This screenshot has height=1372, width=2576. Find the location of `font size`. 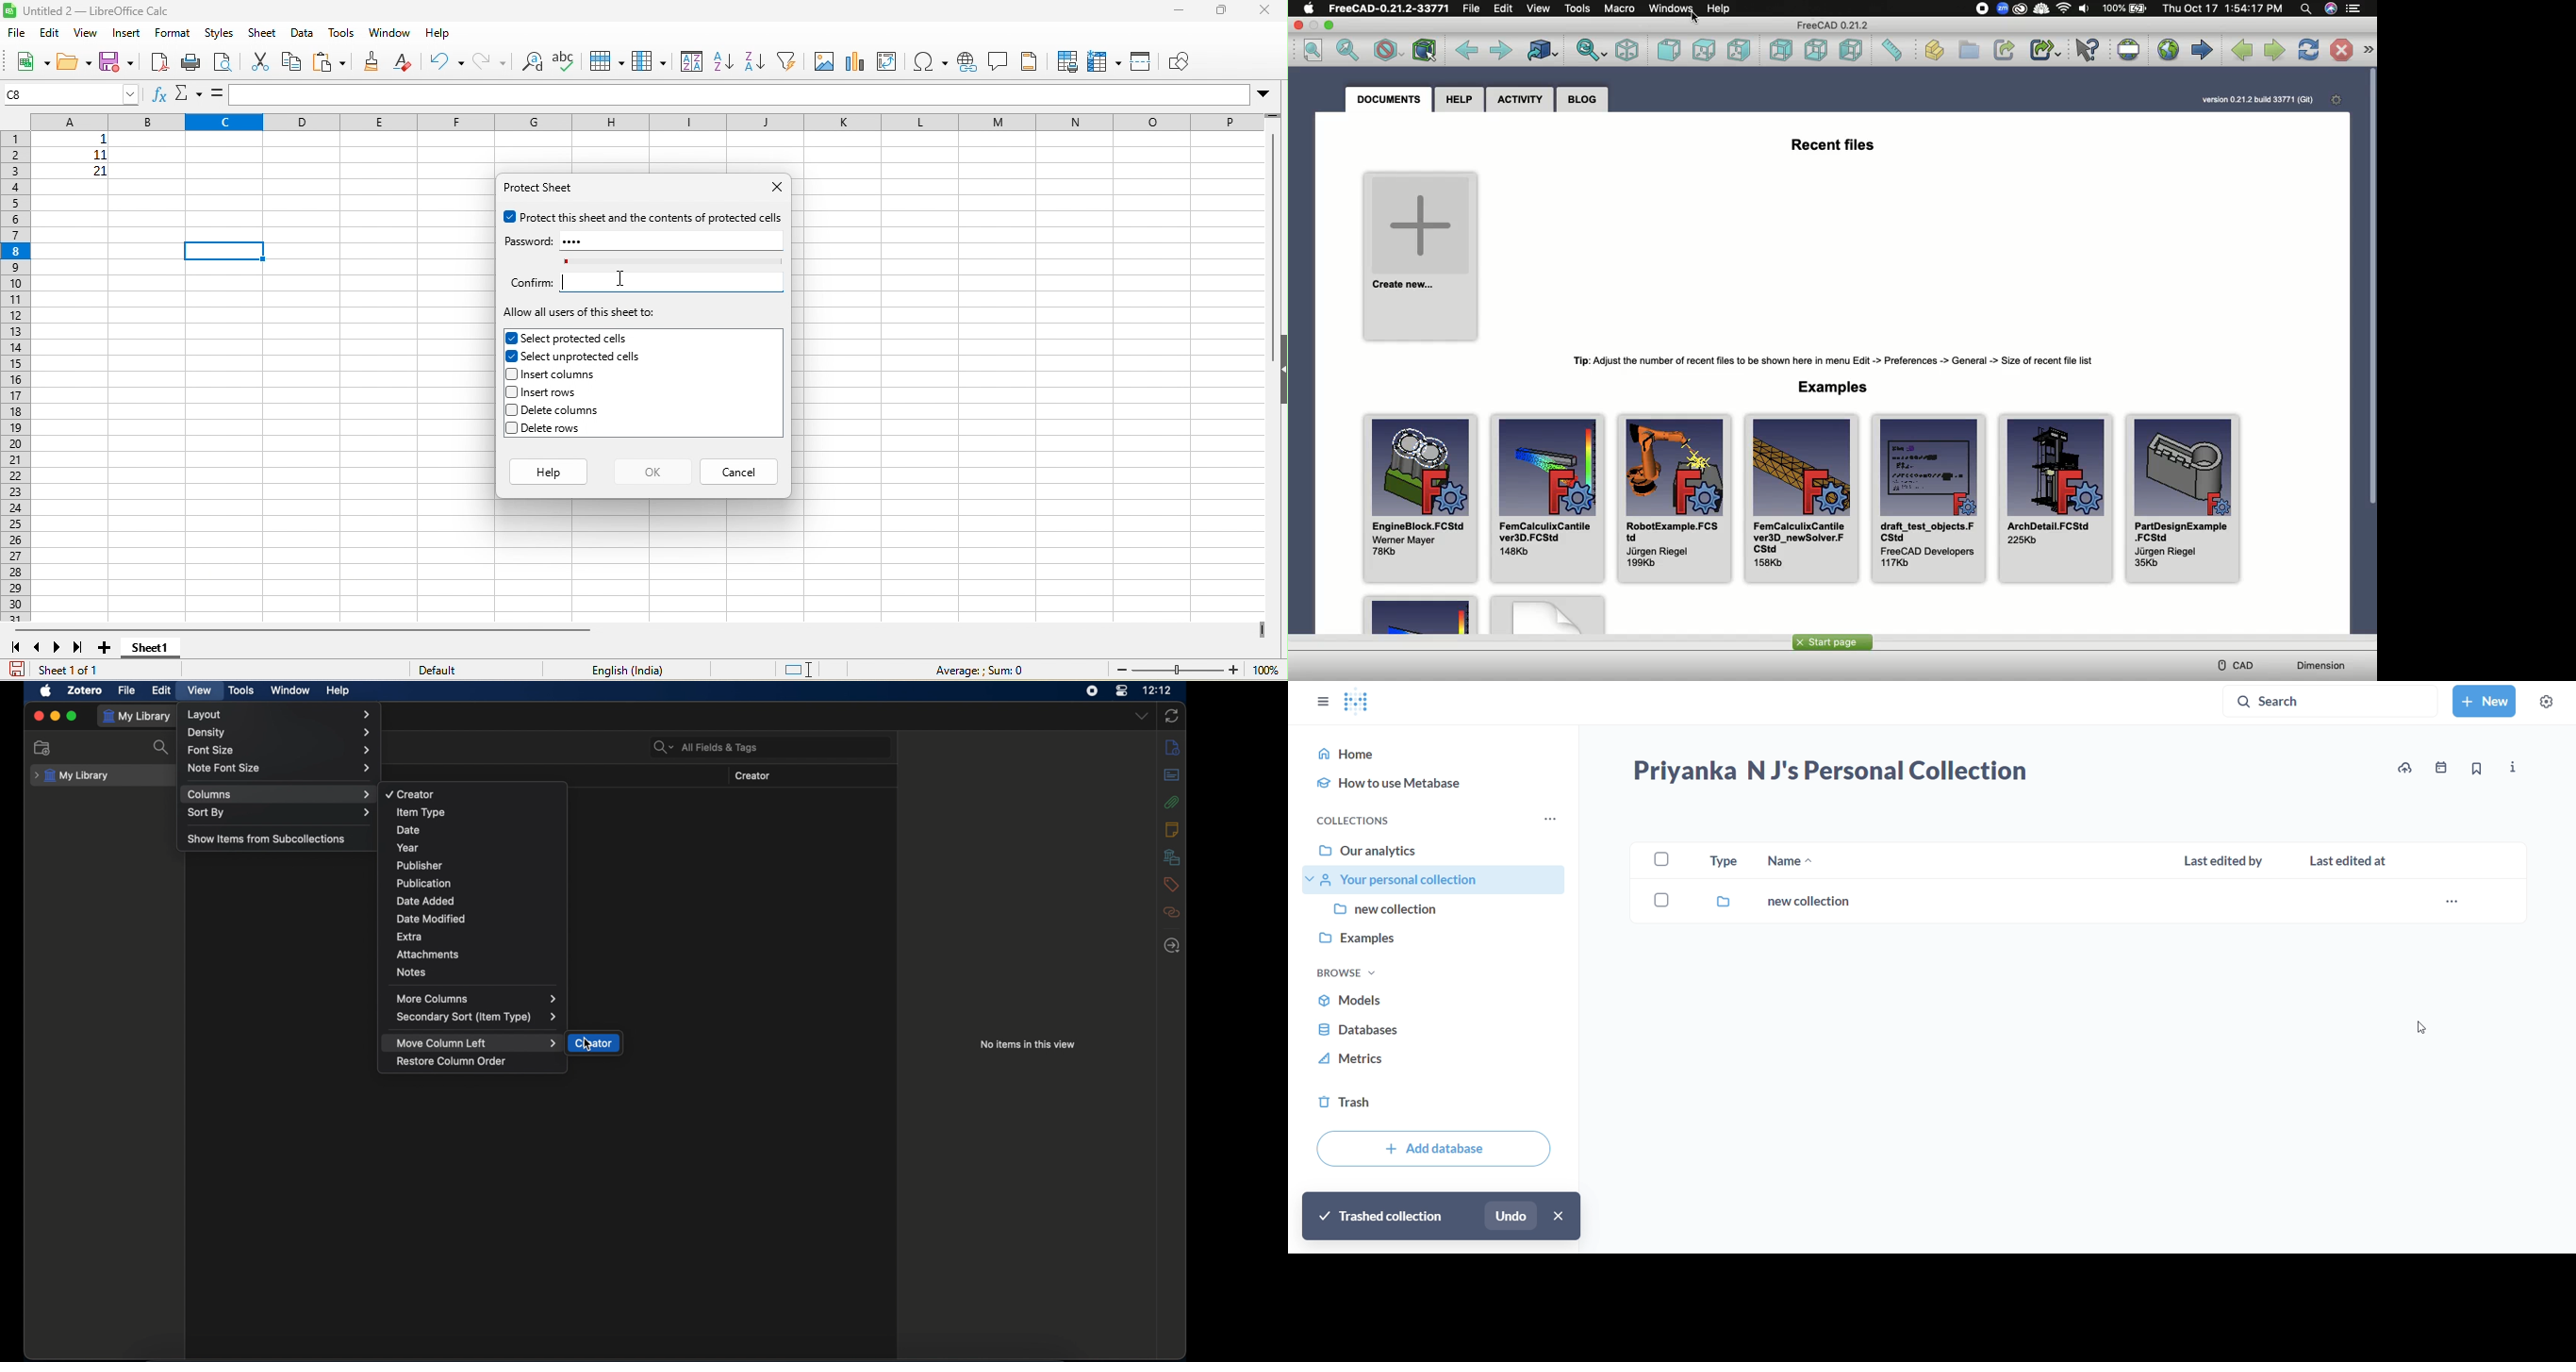

font size is located at coordinates (279, 750).